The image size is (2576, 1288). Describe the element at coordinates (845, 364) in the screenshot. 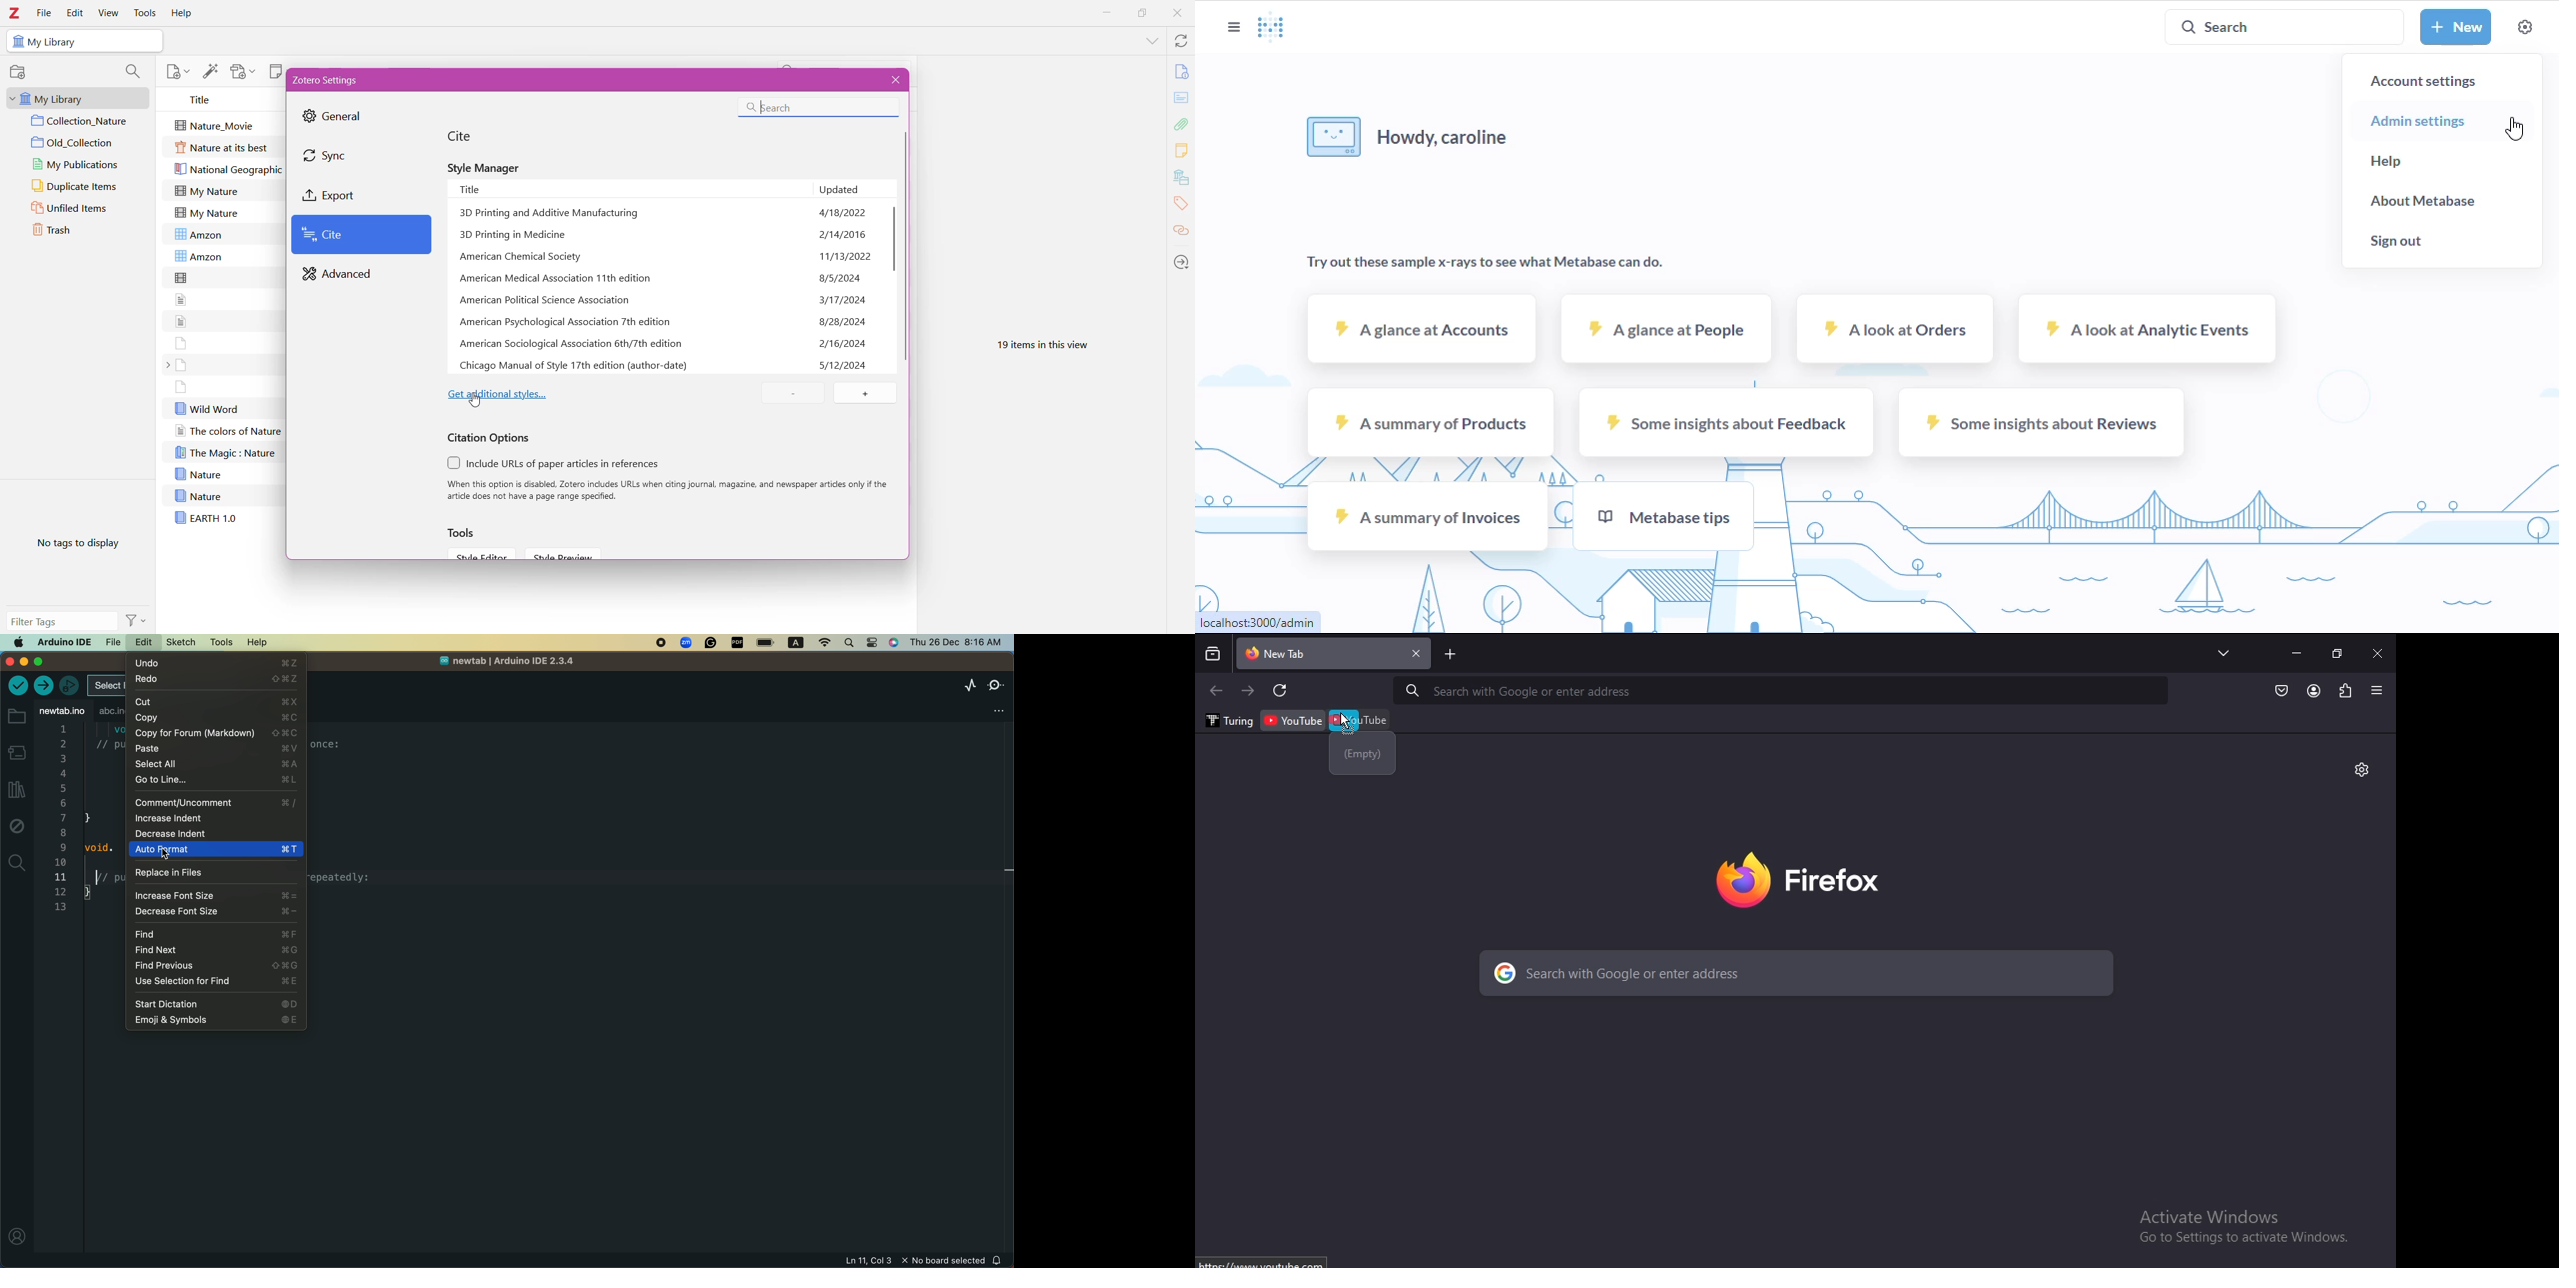

I see `5/12/2024` at that location.